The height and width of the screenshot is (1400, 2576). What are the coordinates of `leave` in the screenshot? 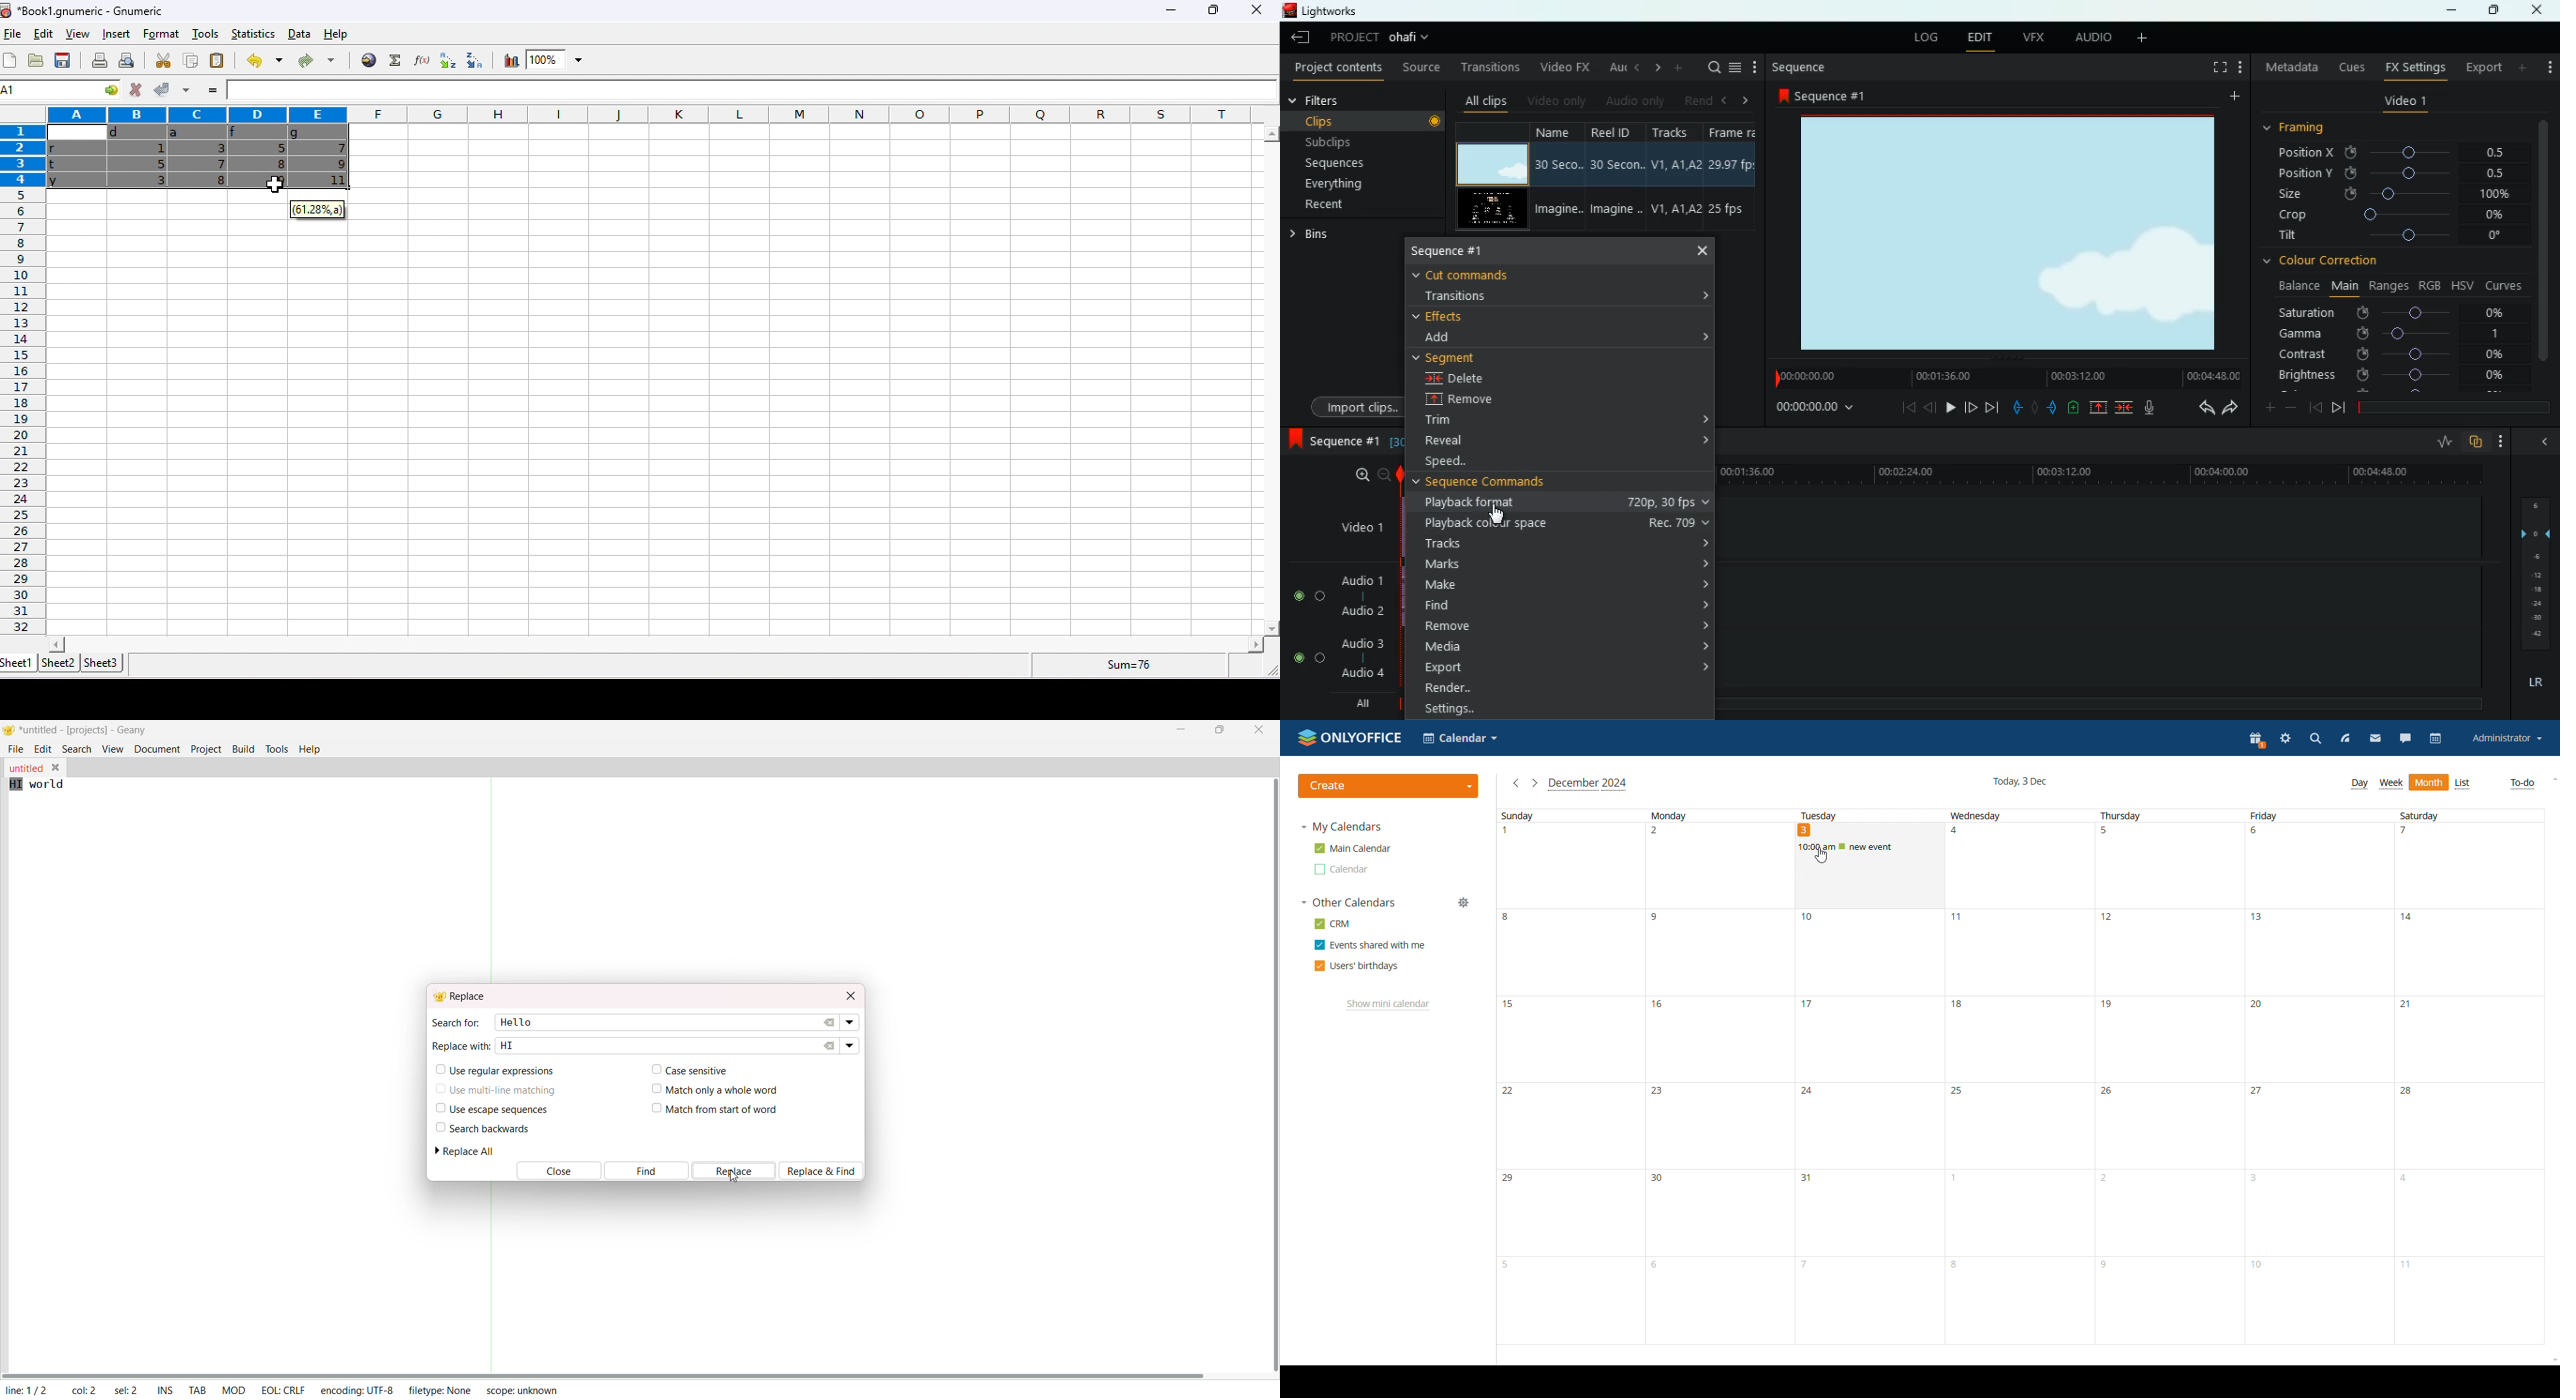 It's located at (1301, 37).